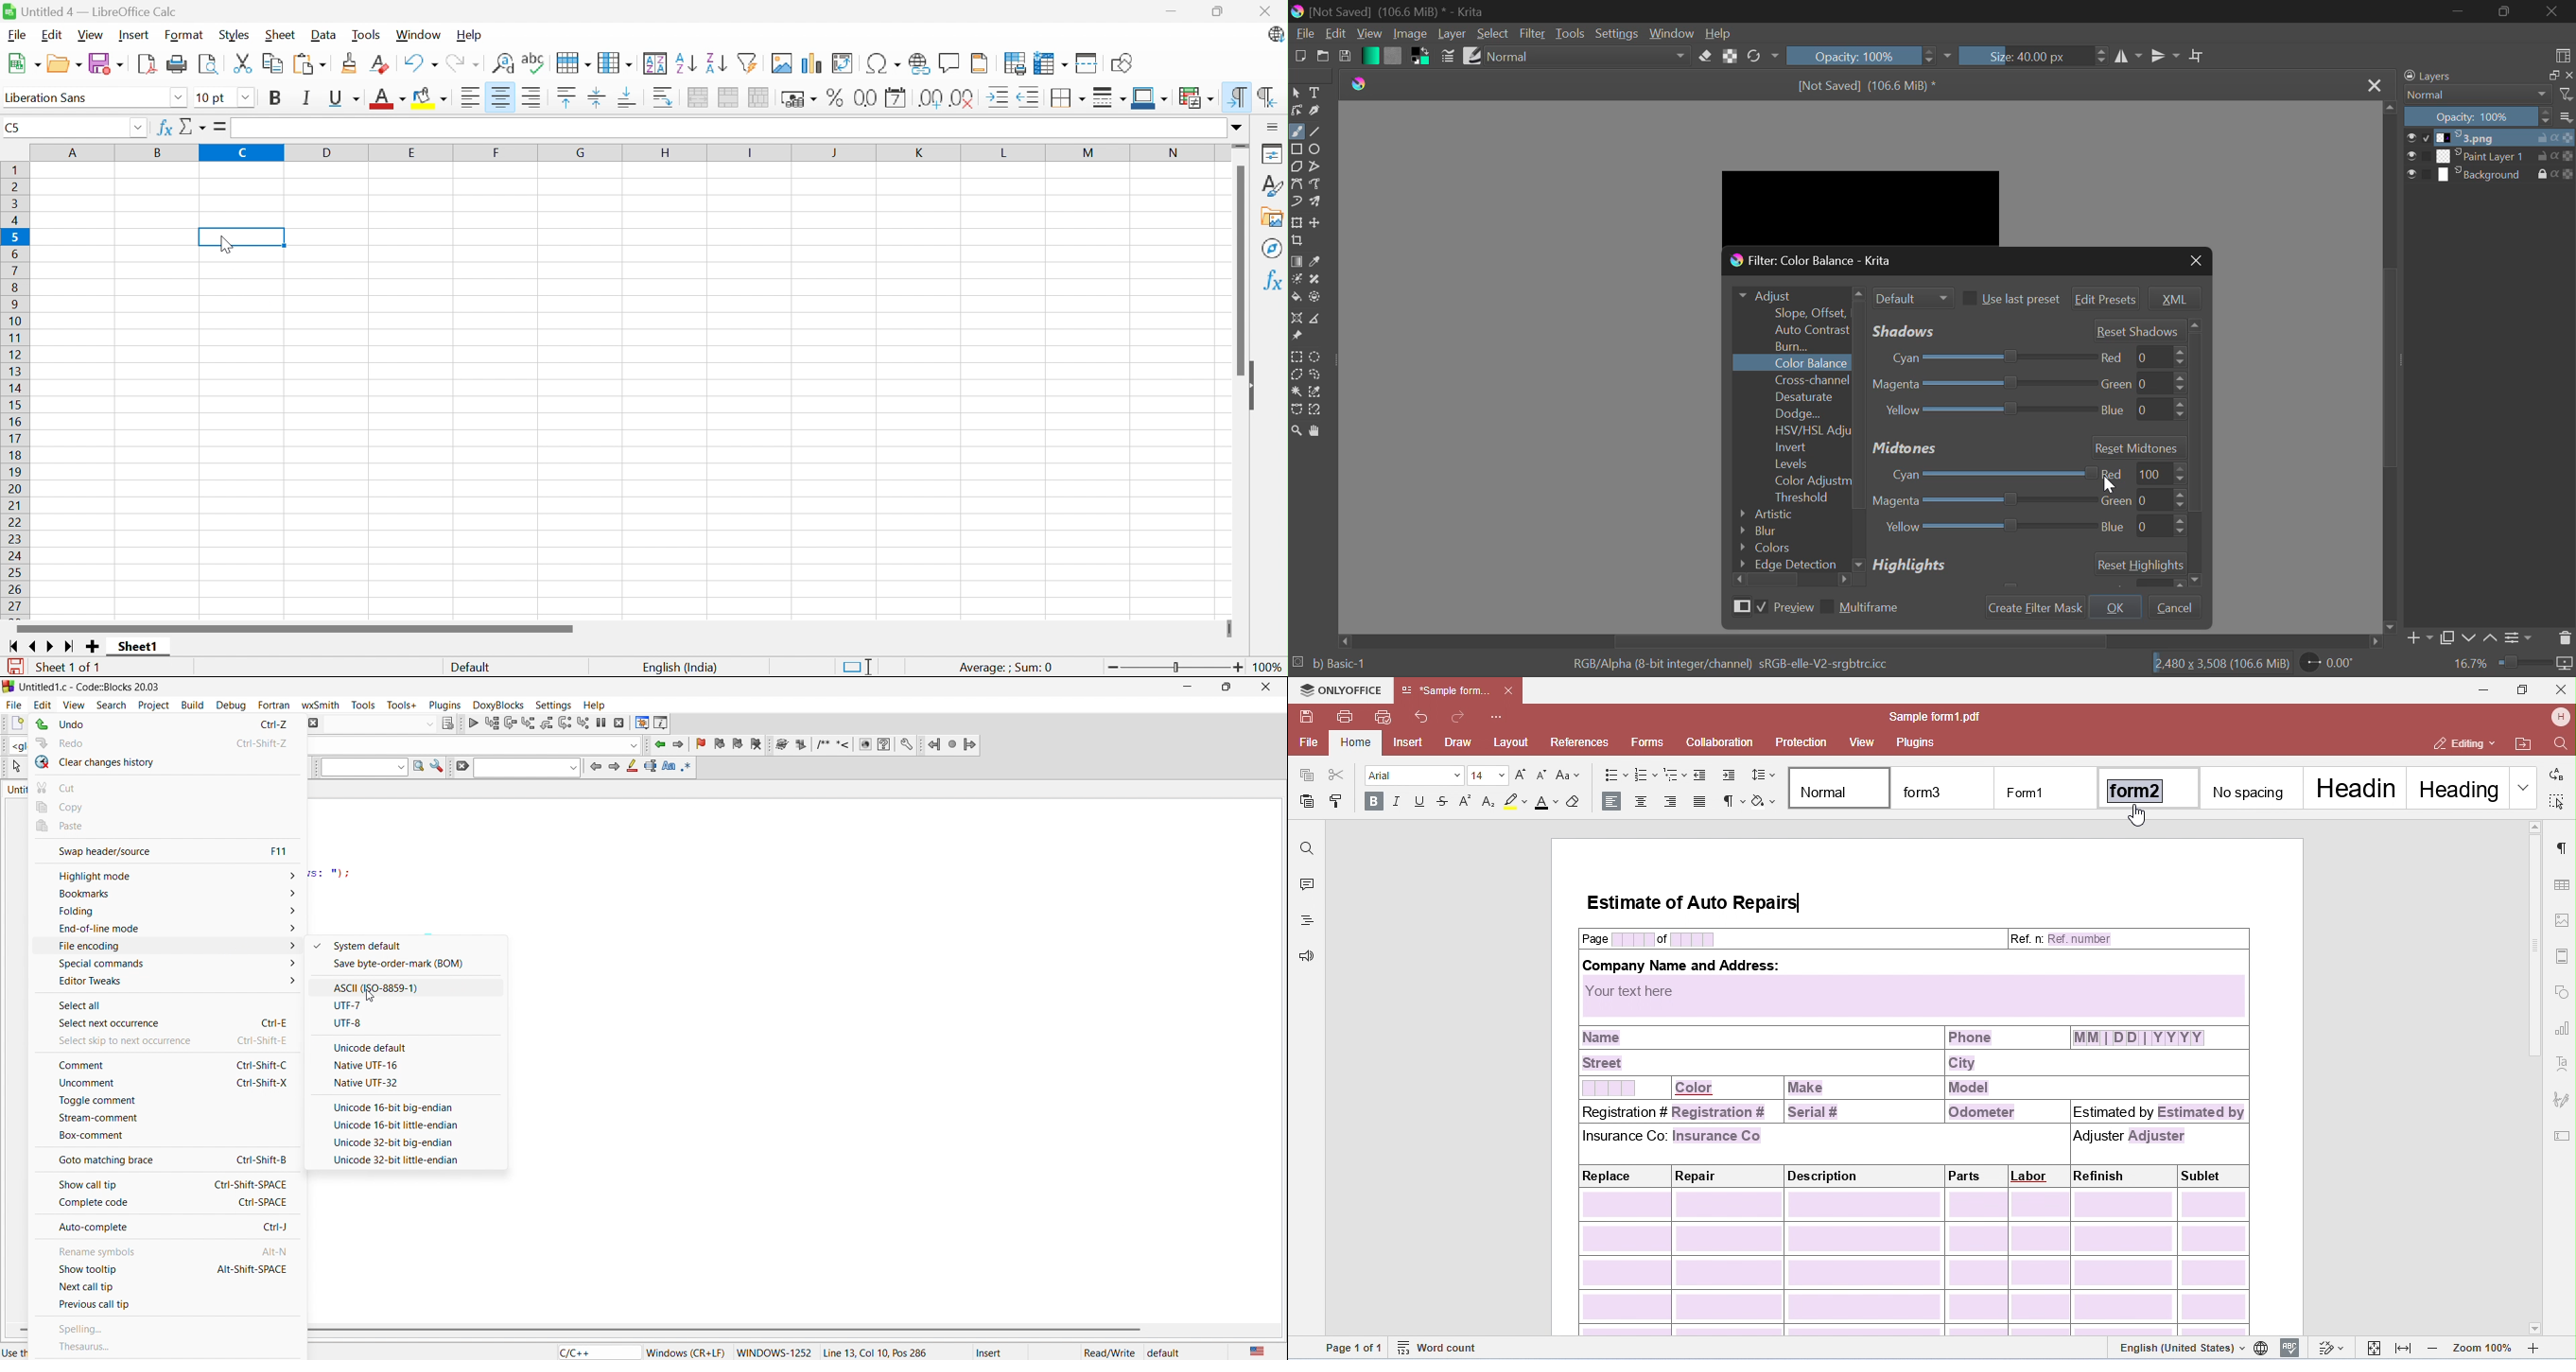 This screenshot has width=2576, height=1372. Describe the element at coordinates (185, 34) in the screenshot. I see `Format` at that location.